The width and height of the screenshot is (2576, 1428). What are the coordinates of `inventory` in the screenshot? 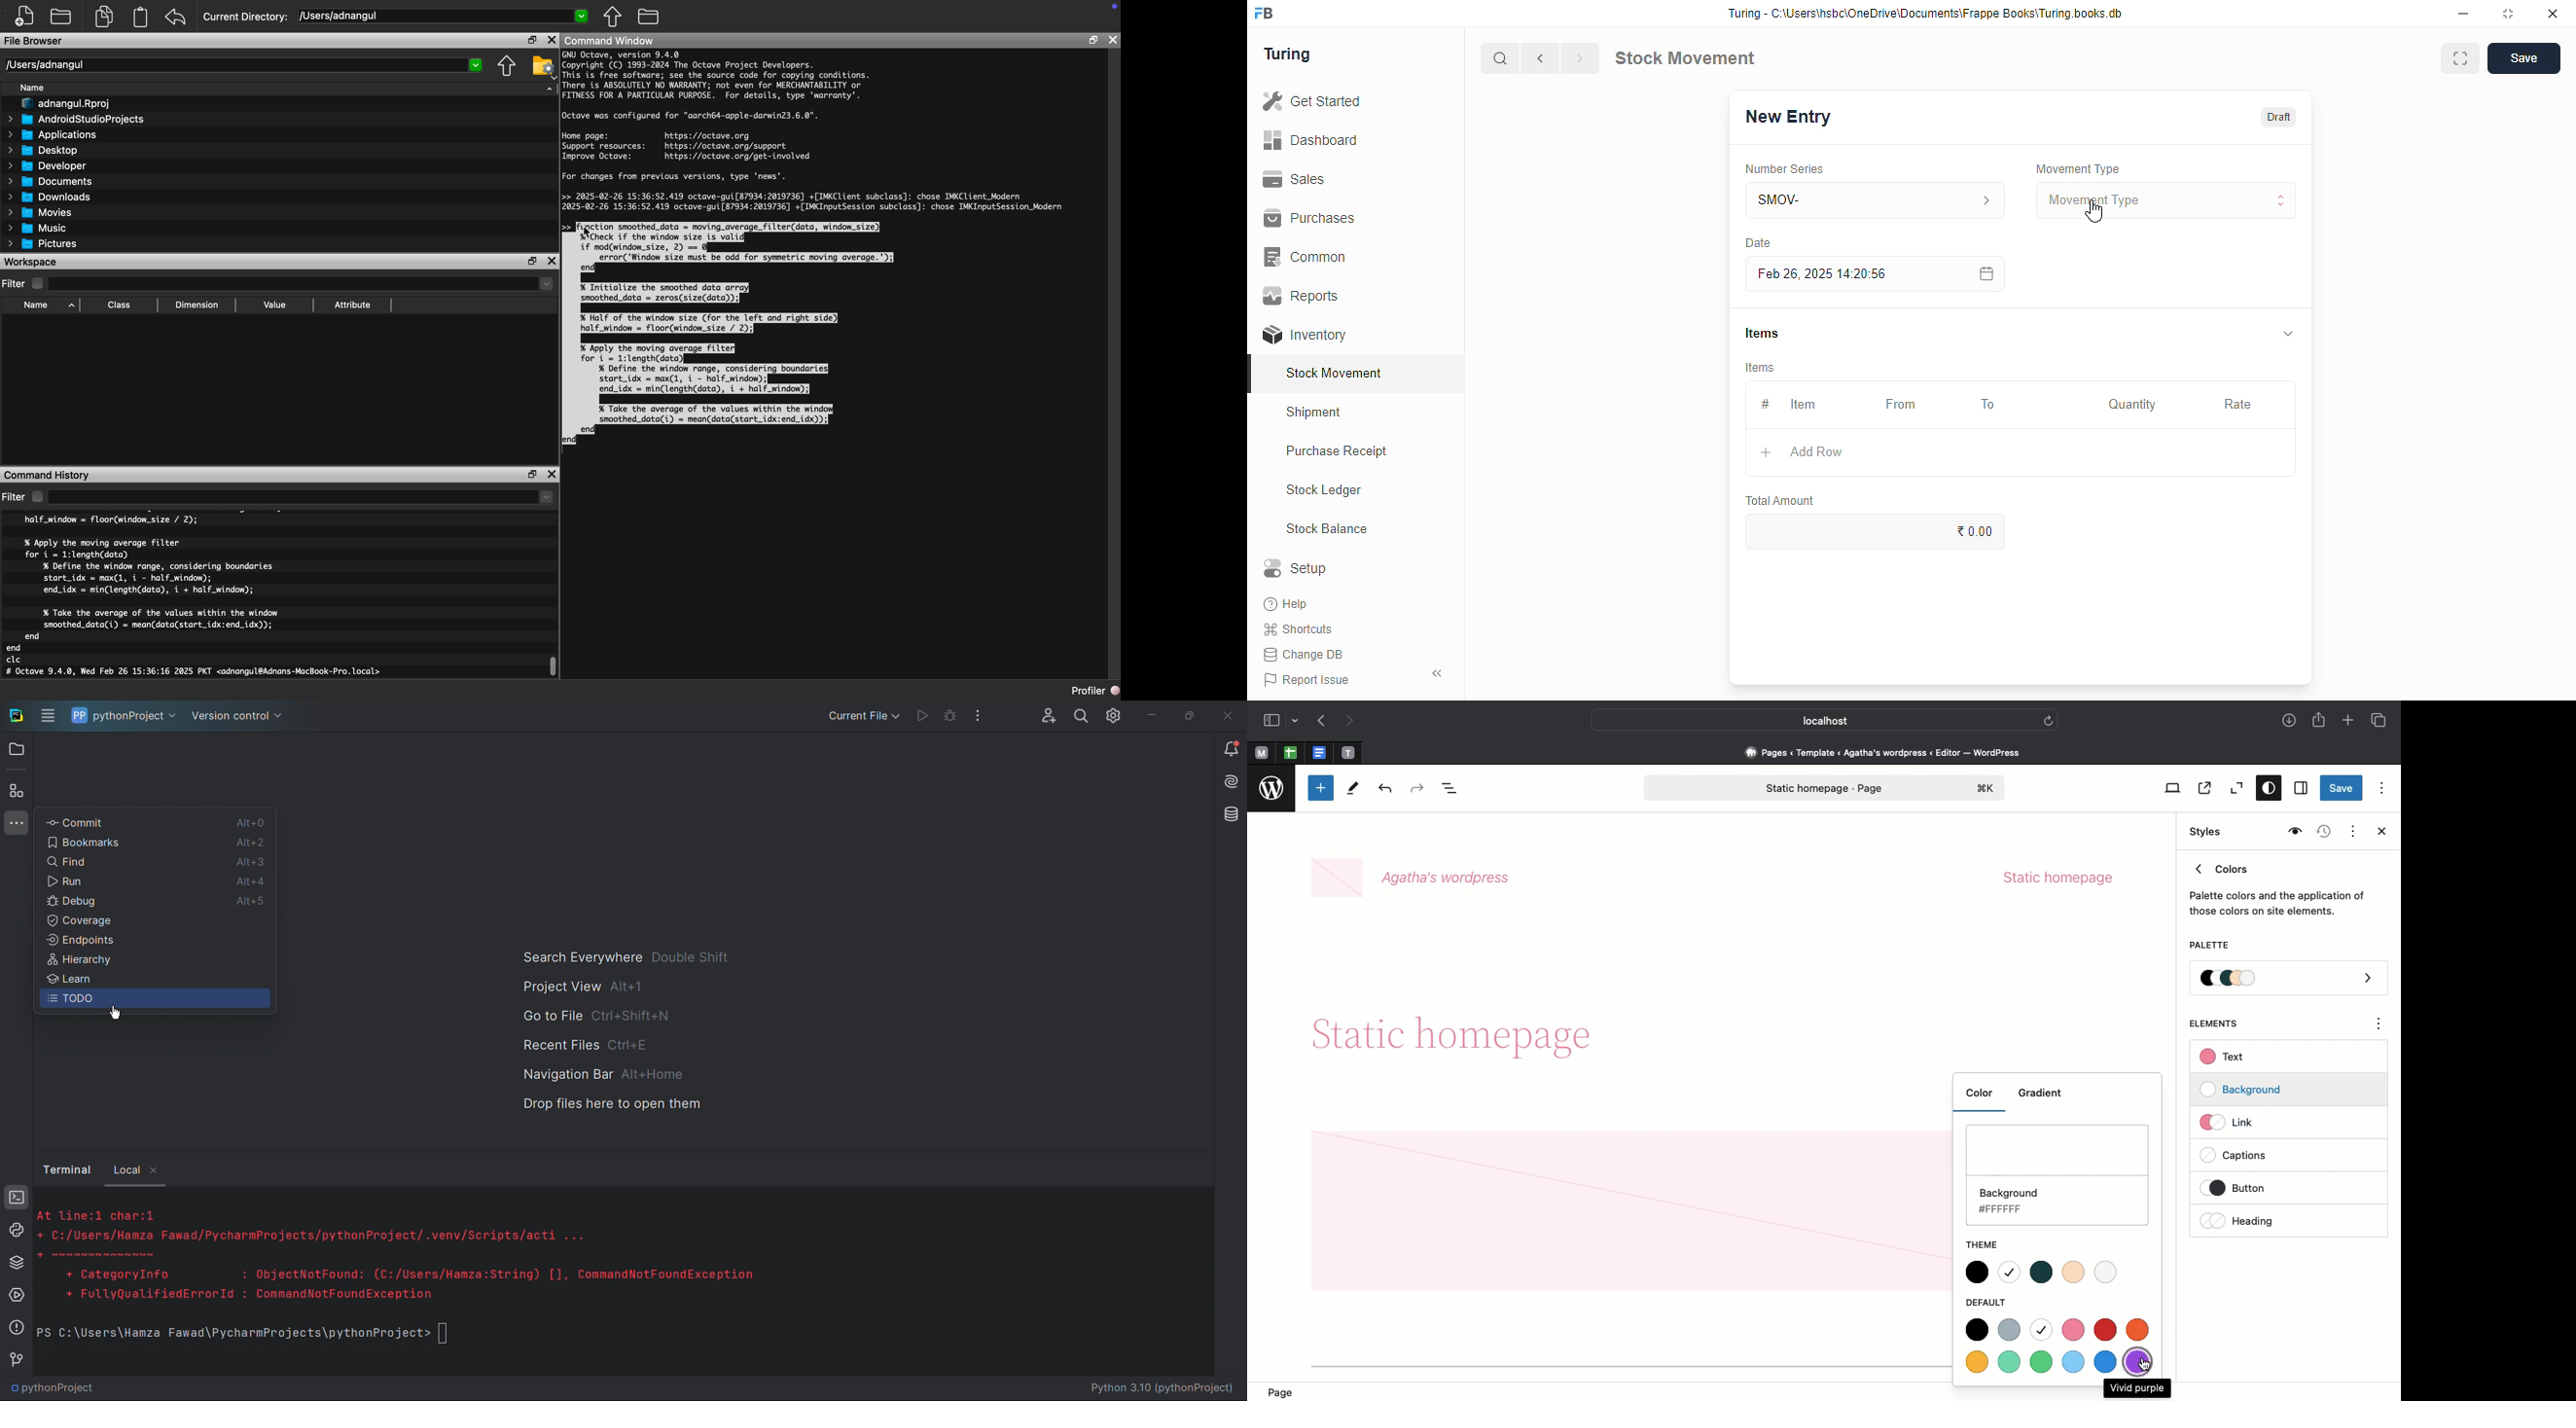 It's located at (1305, 335).